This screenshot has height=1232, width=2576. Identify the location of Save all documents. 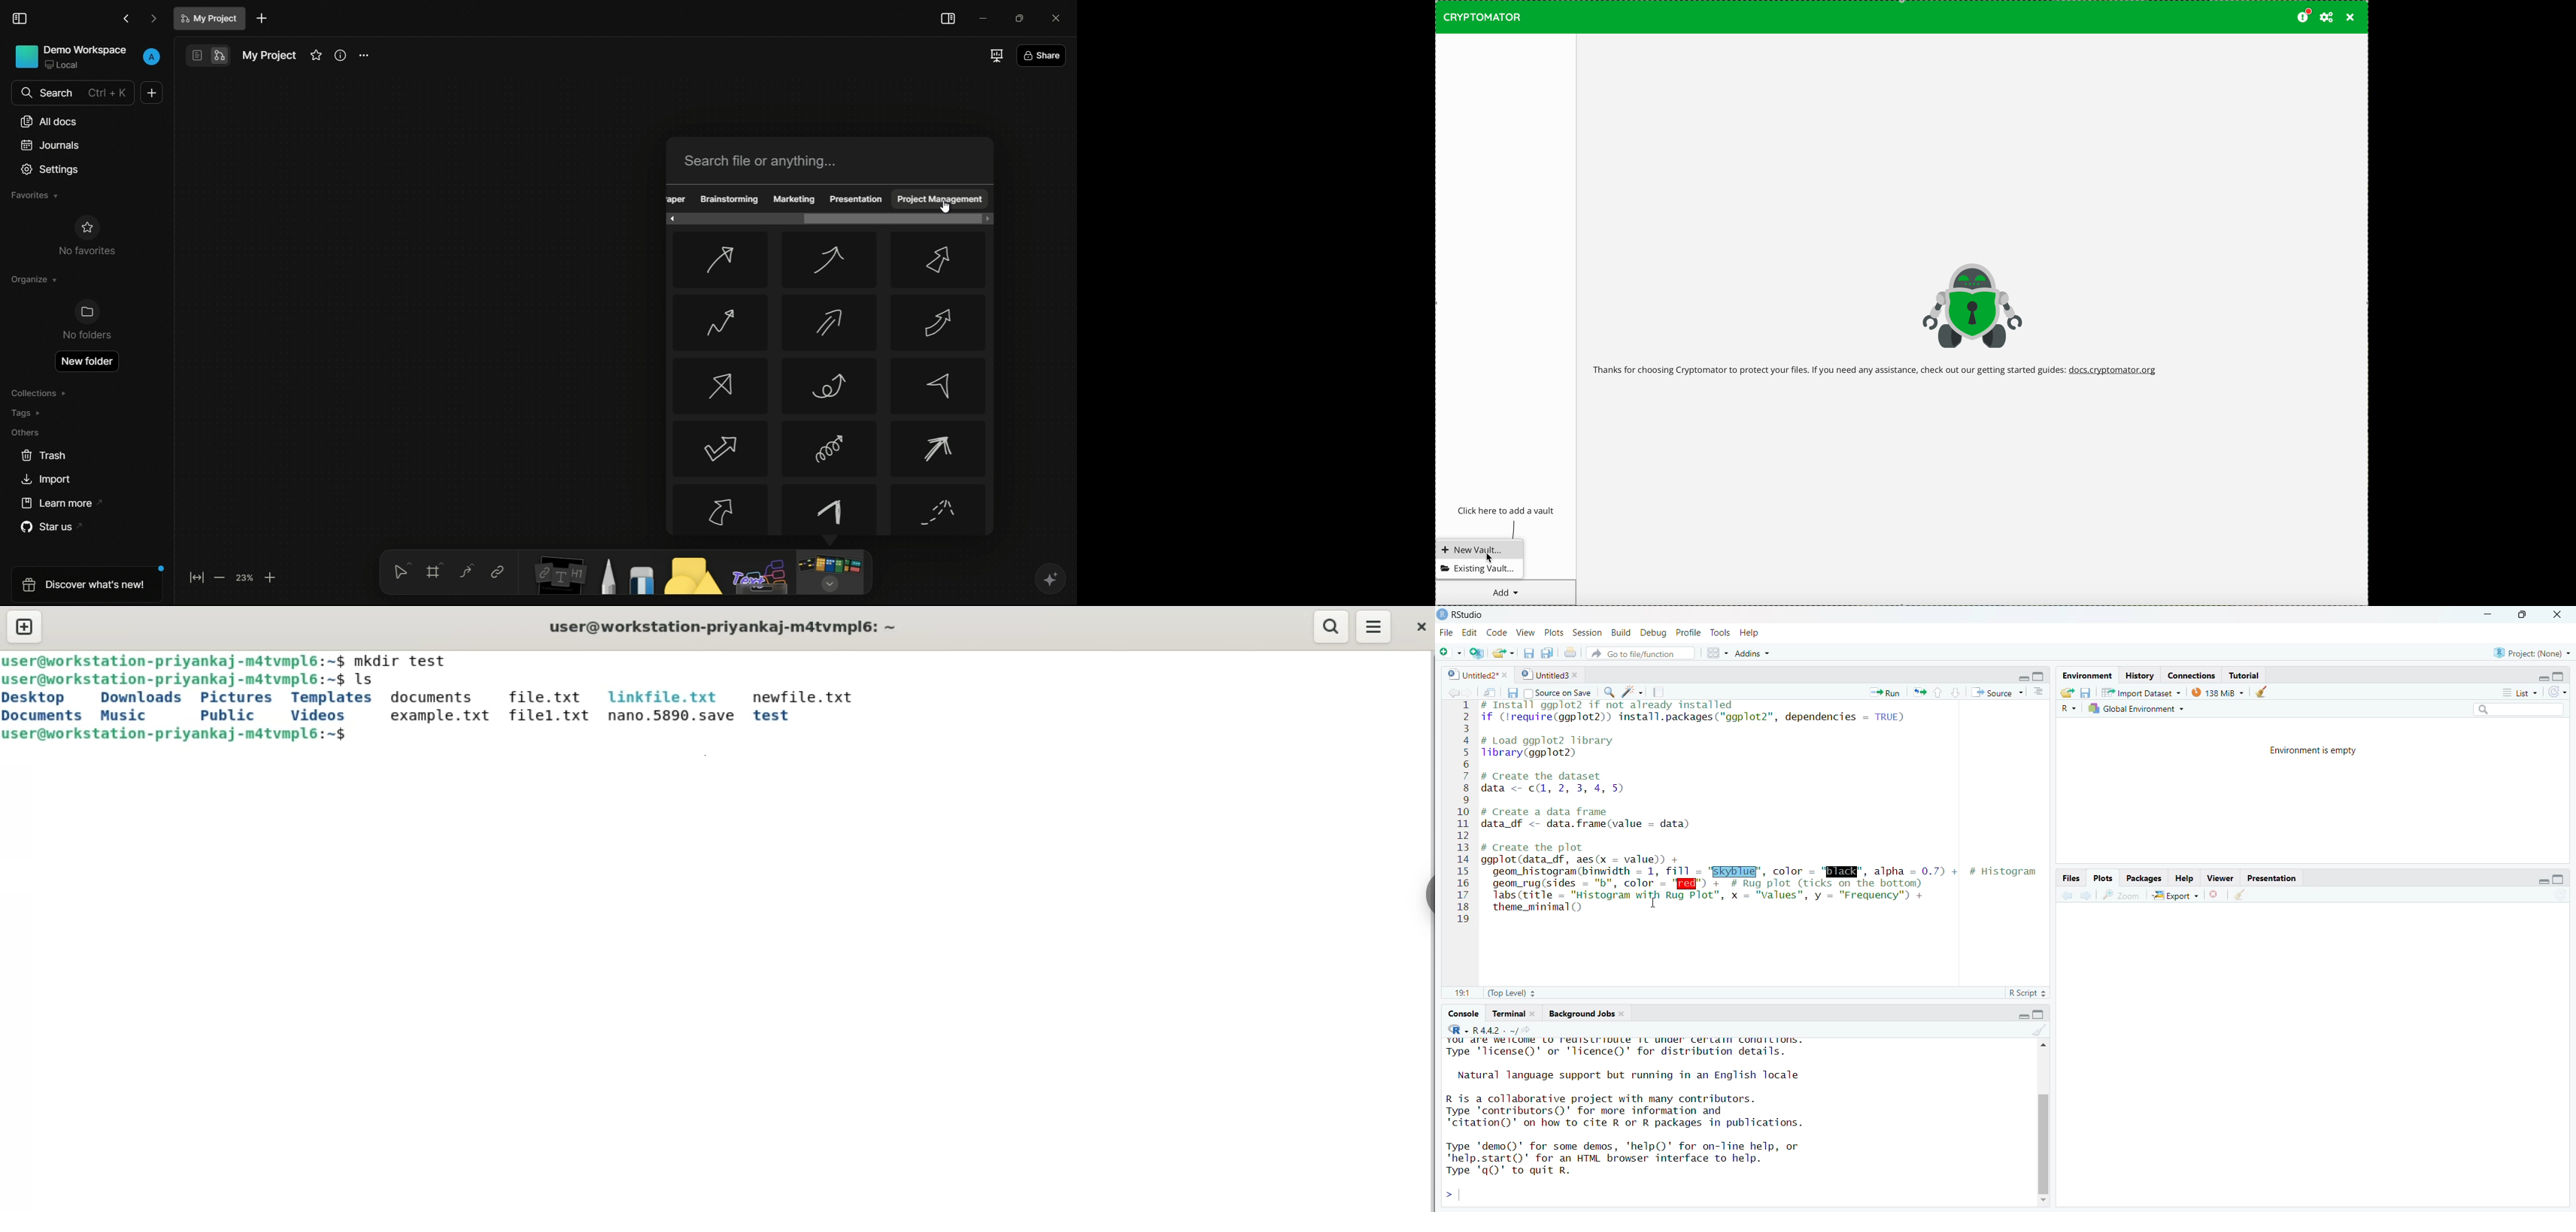
(1550, 652).